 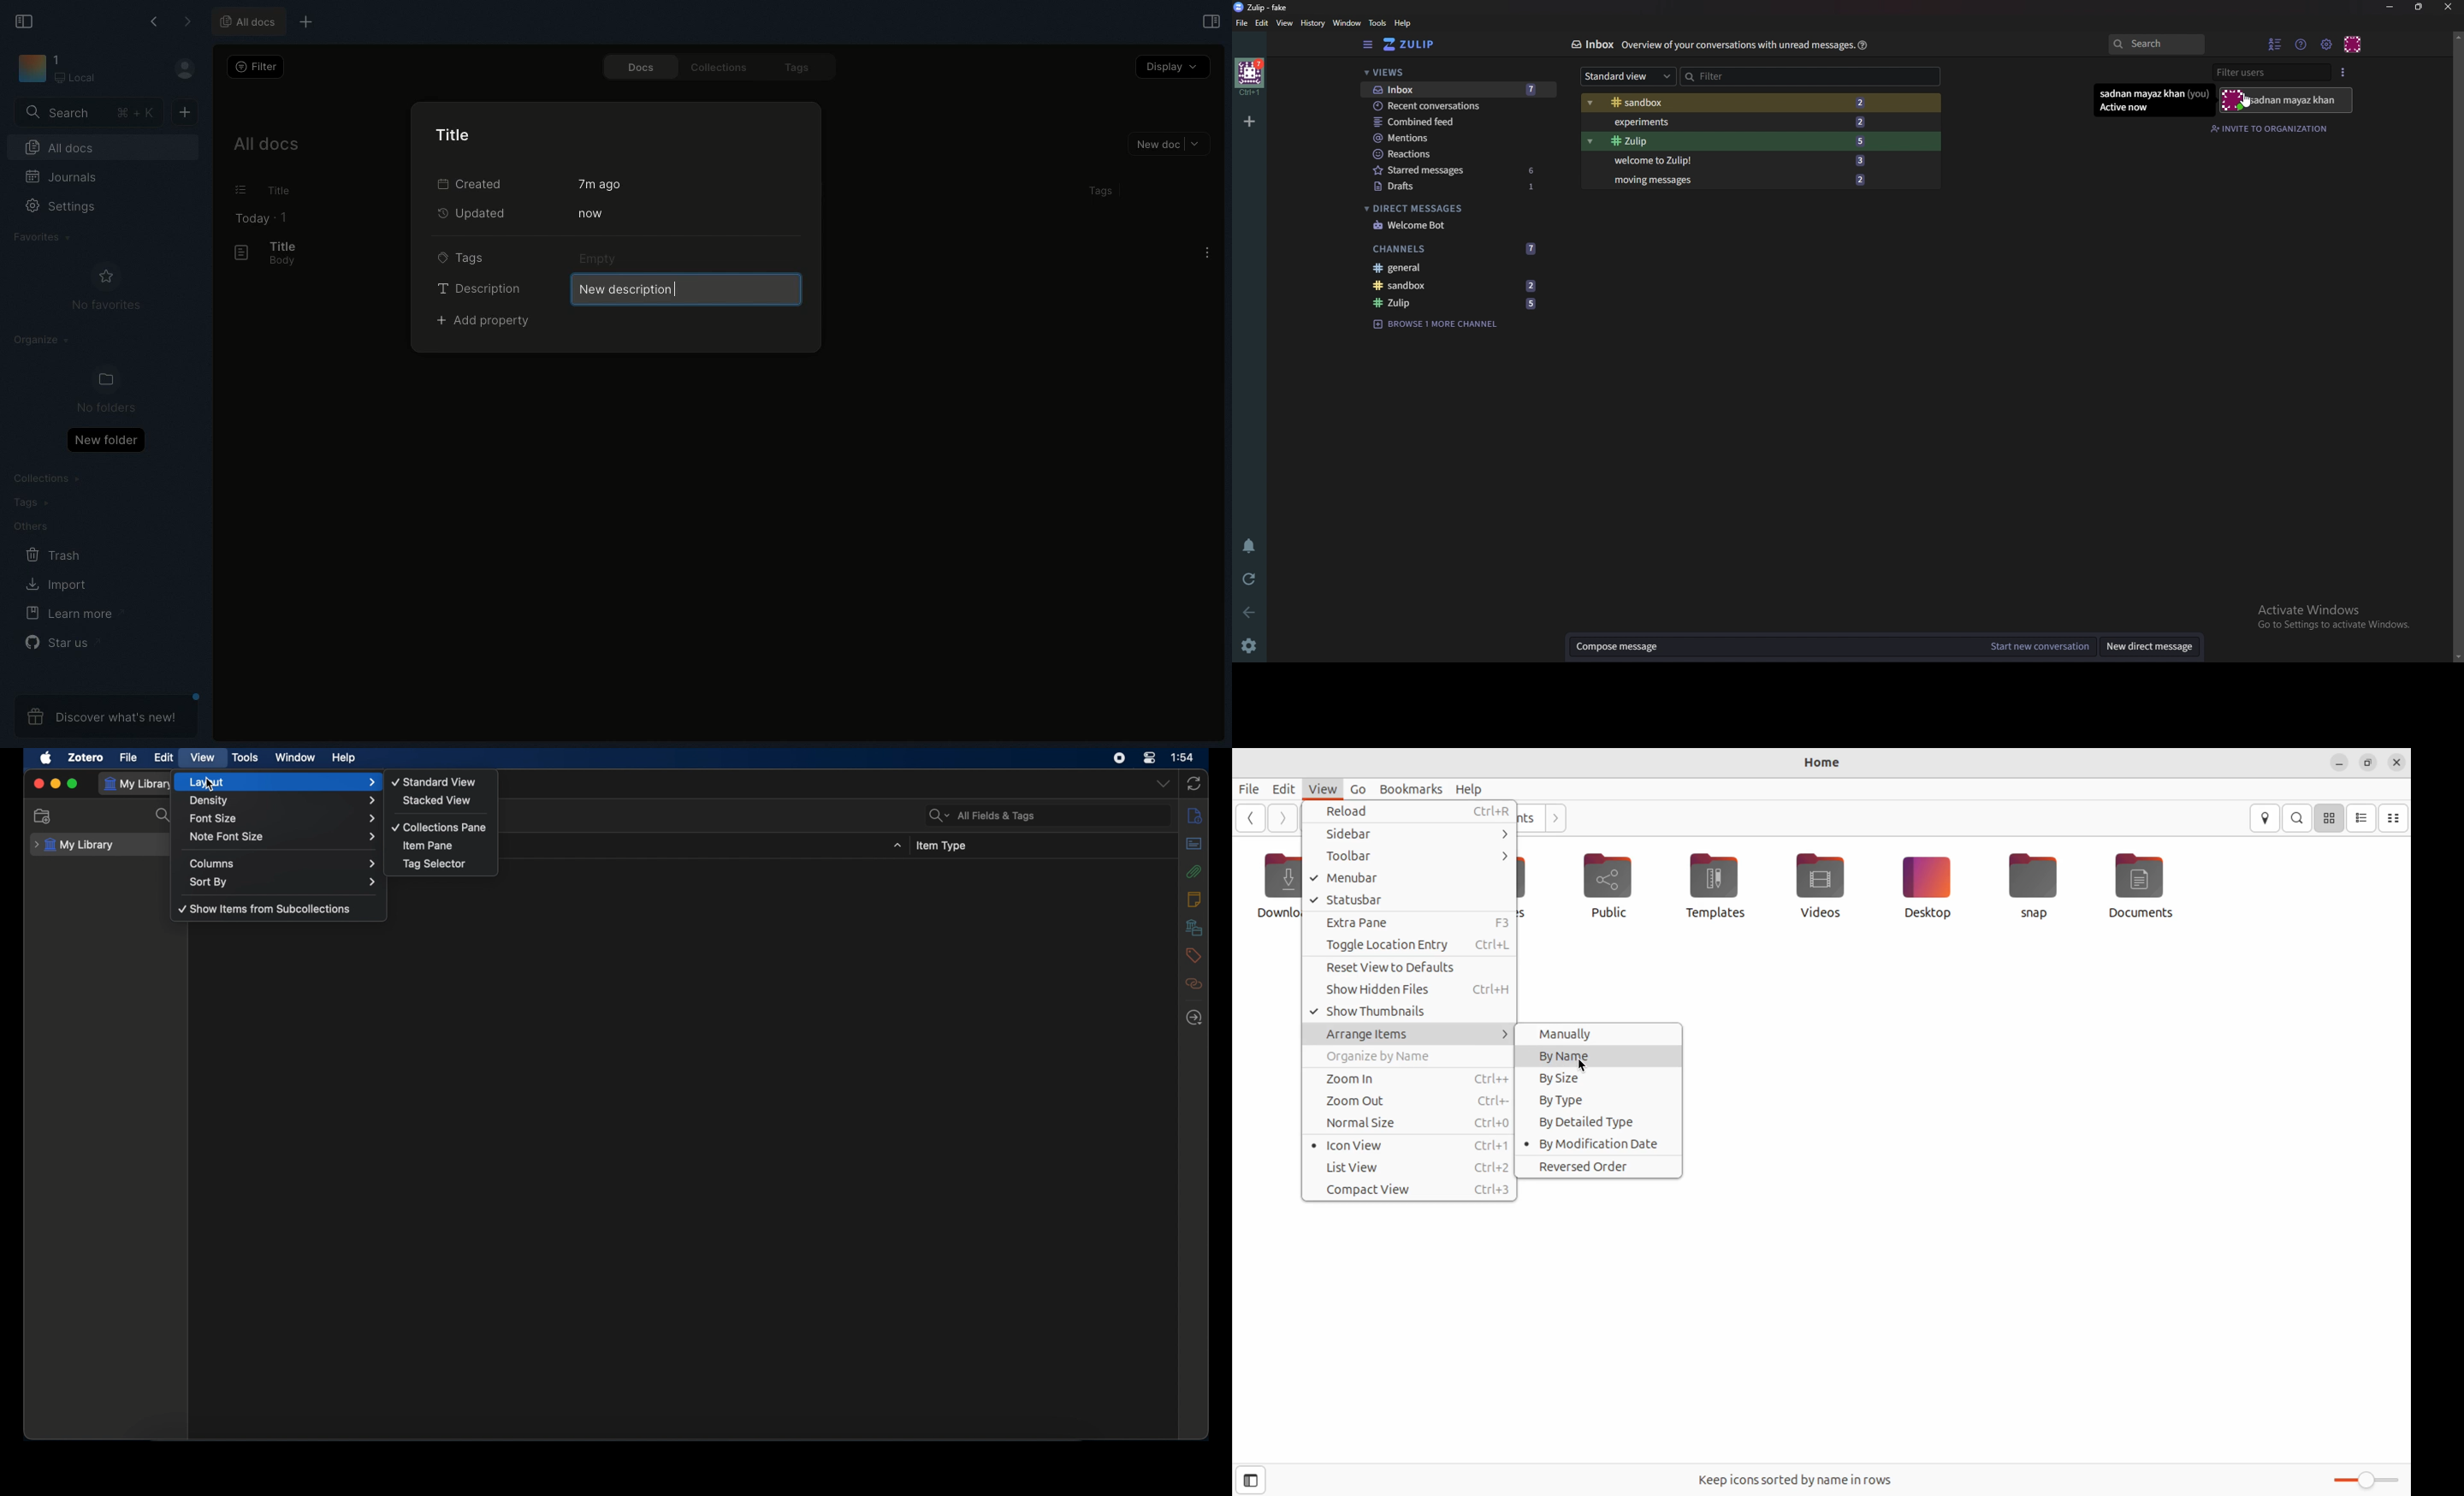 I want to click on search, so click(x=164, y=816).